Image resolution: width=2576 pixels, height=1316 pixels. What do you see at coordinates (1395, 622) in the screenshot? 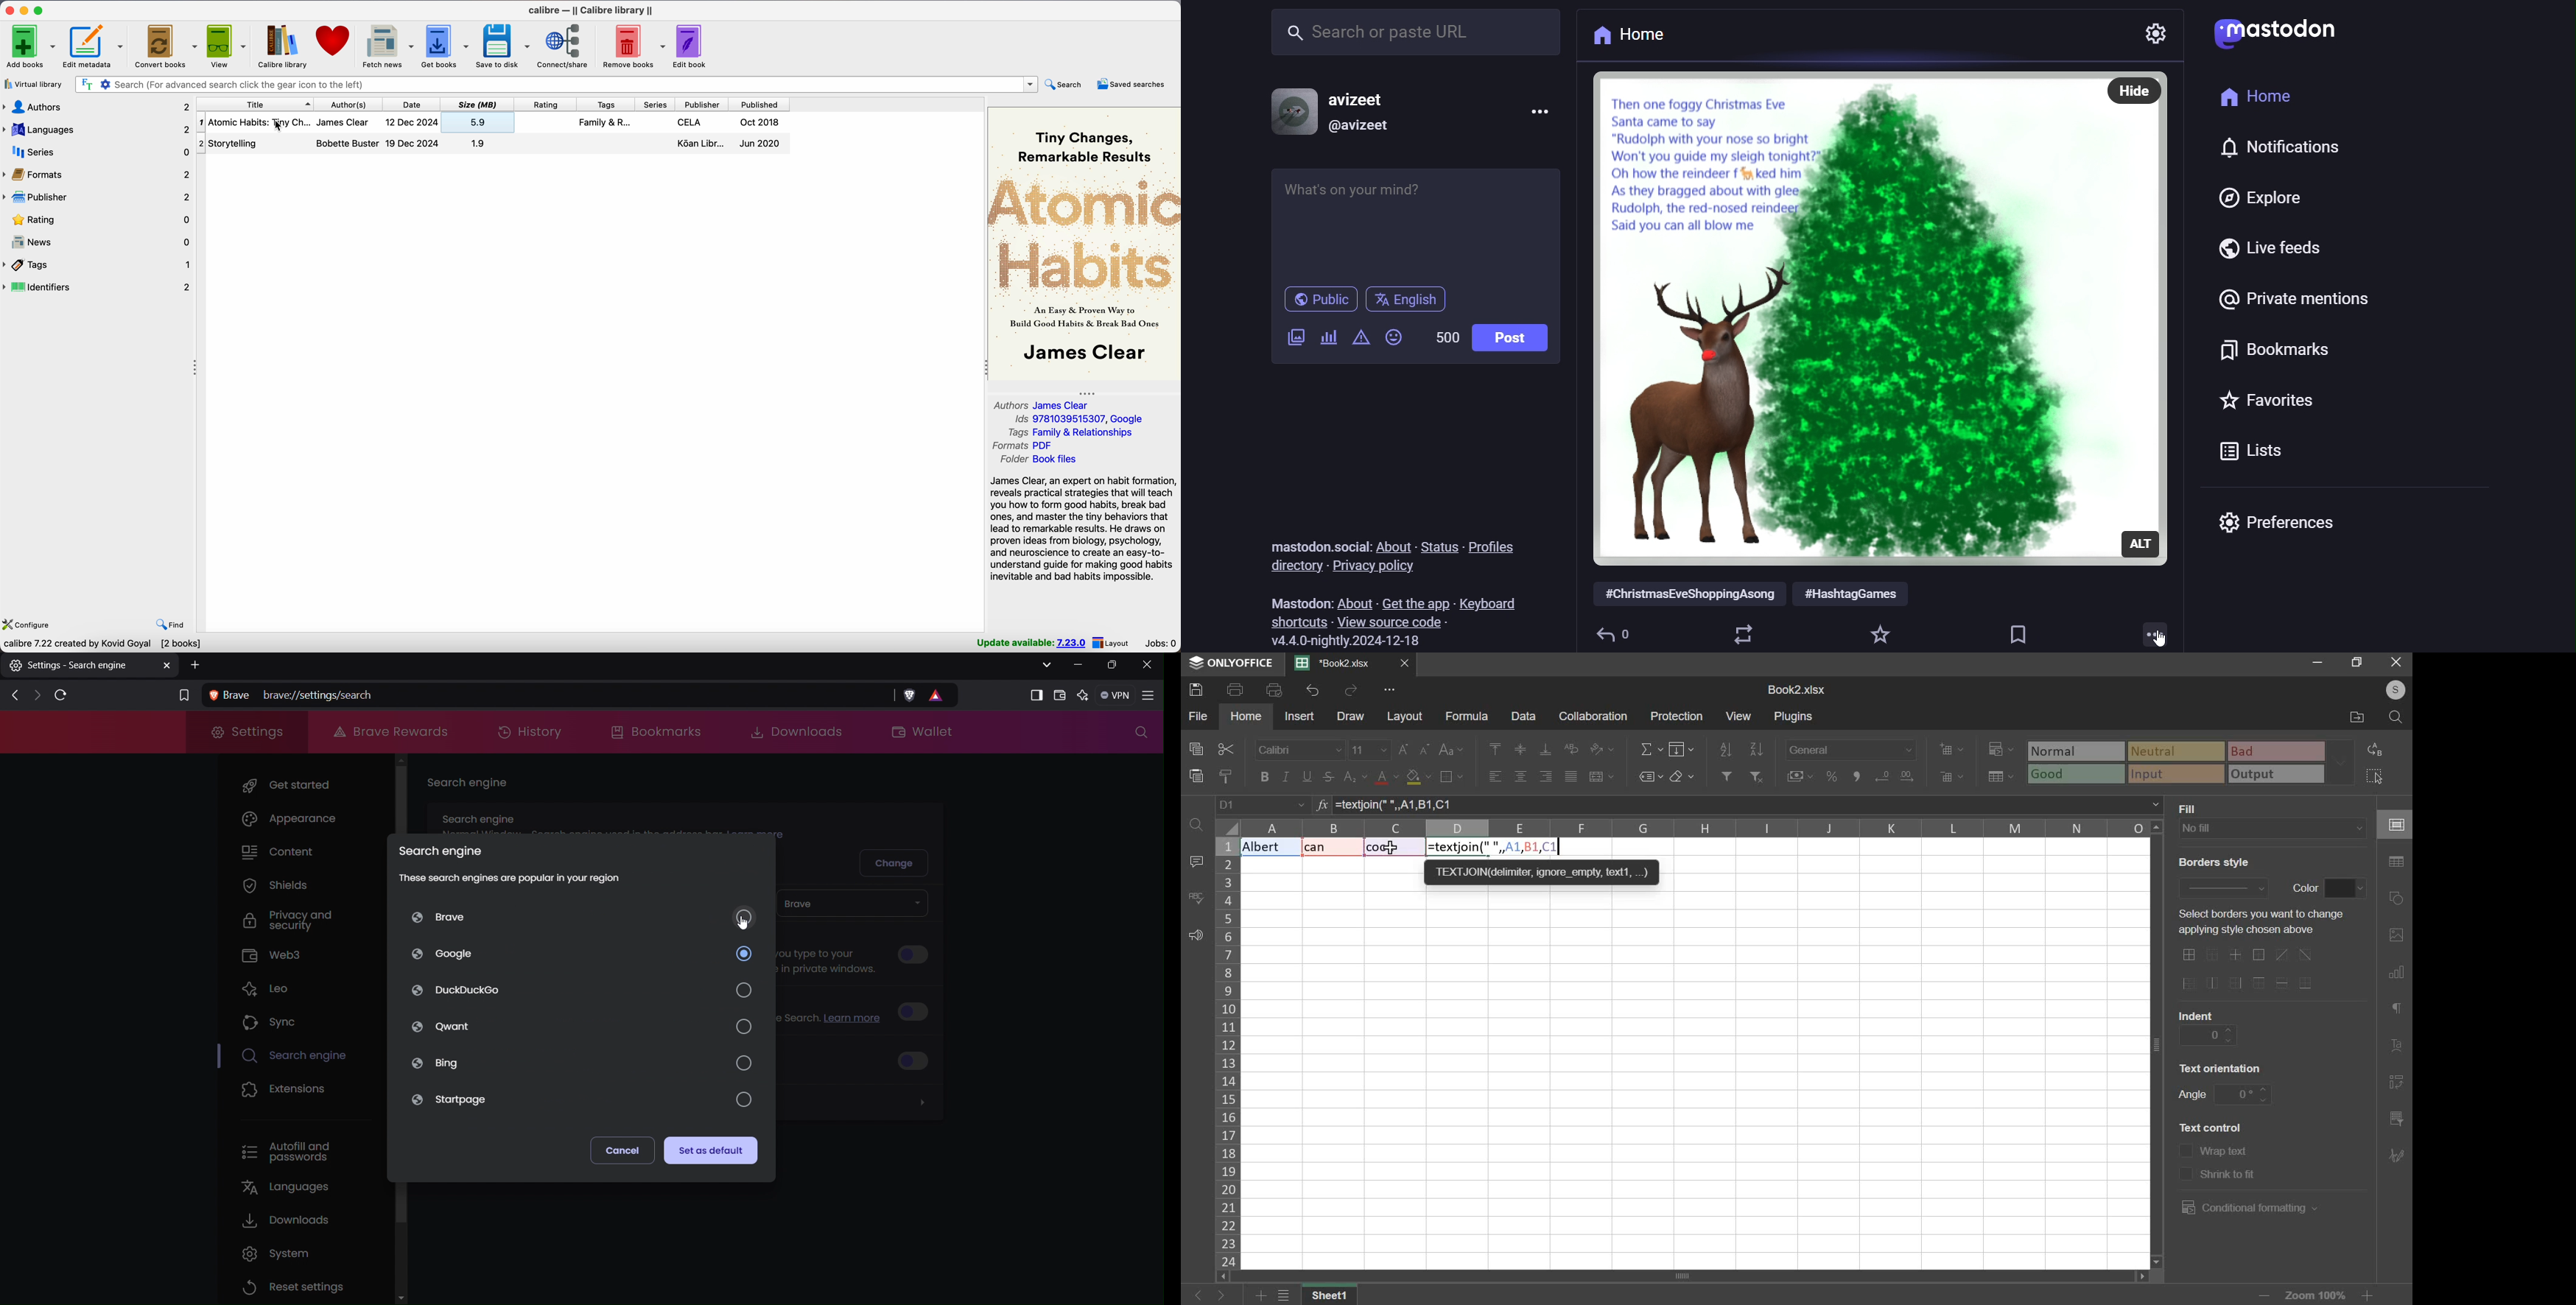
I see `source code` at bounding box center [1395, 622].